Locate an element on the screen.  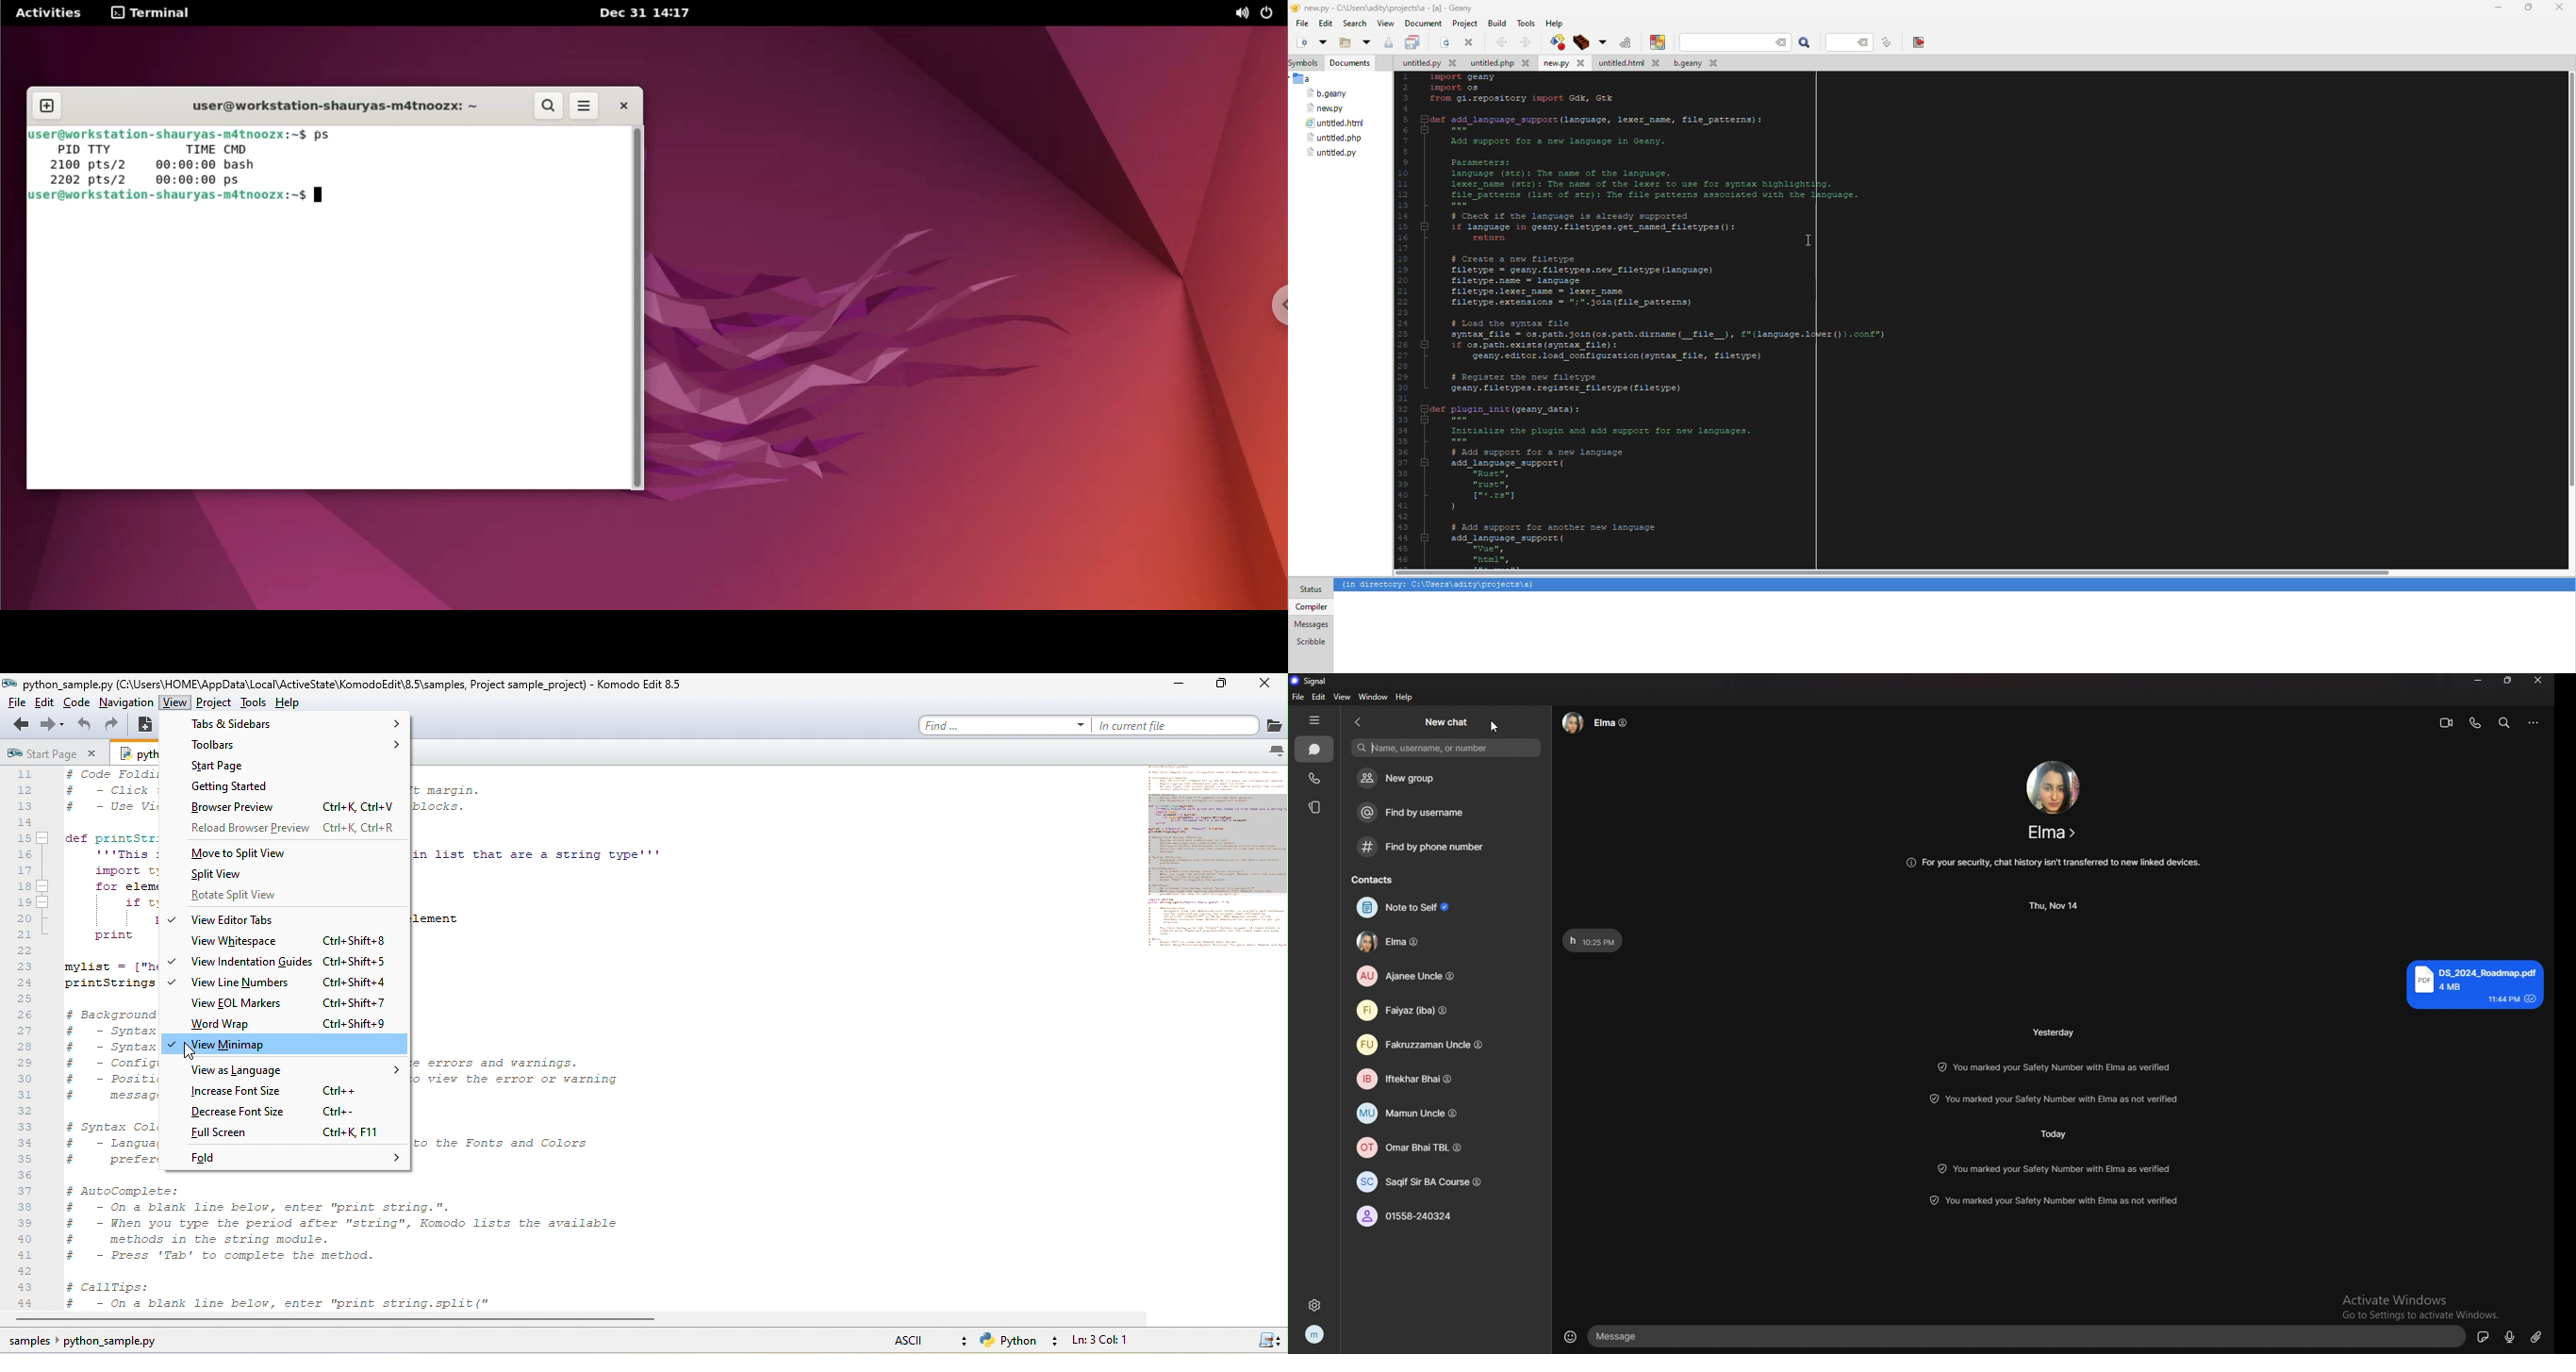
minimize is located at coordinates (2478, 679).